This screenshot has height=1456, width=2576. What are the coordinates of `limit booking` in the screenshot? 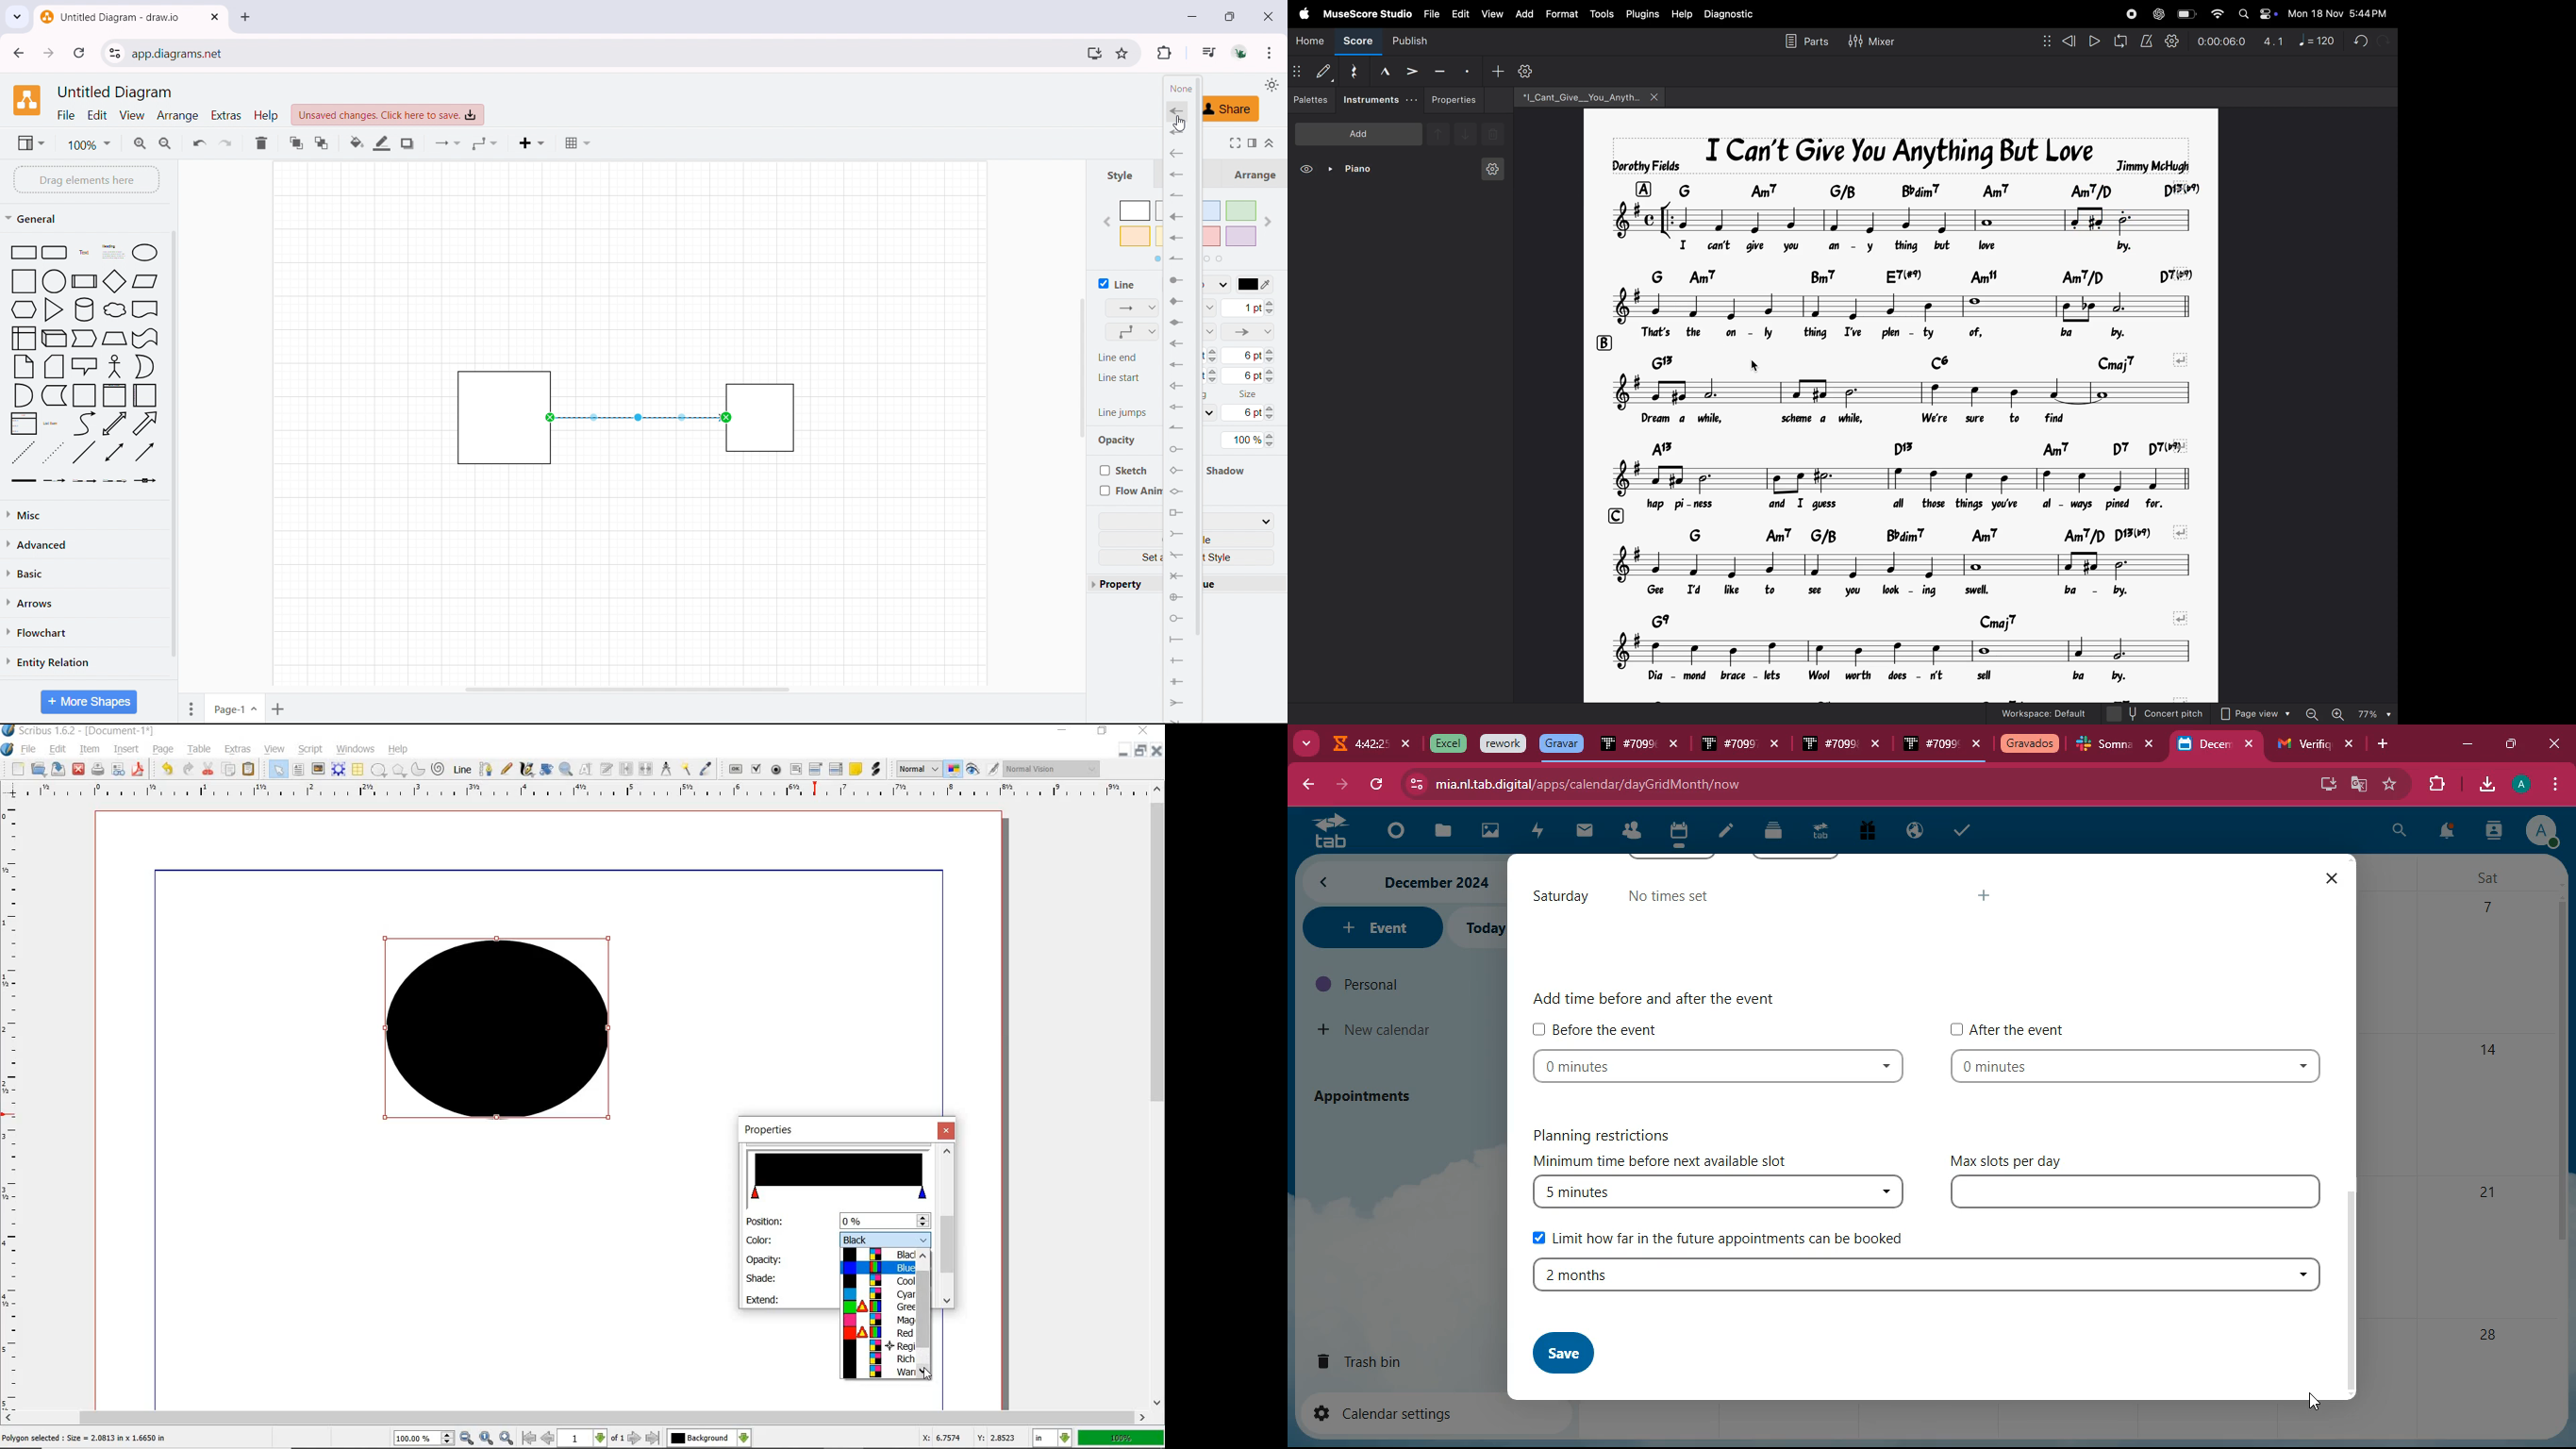 It's located at (1722, 1236).